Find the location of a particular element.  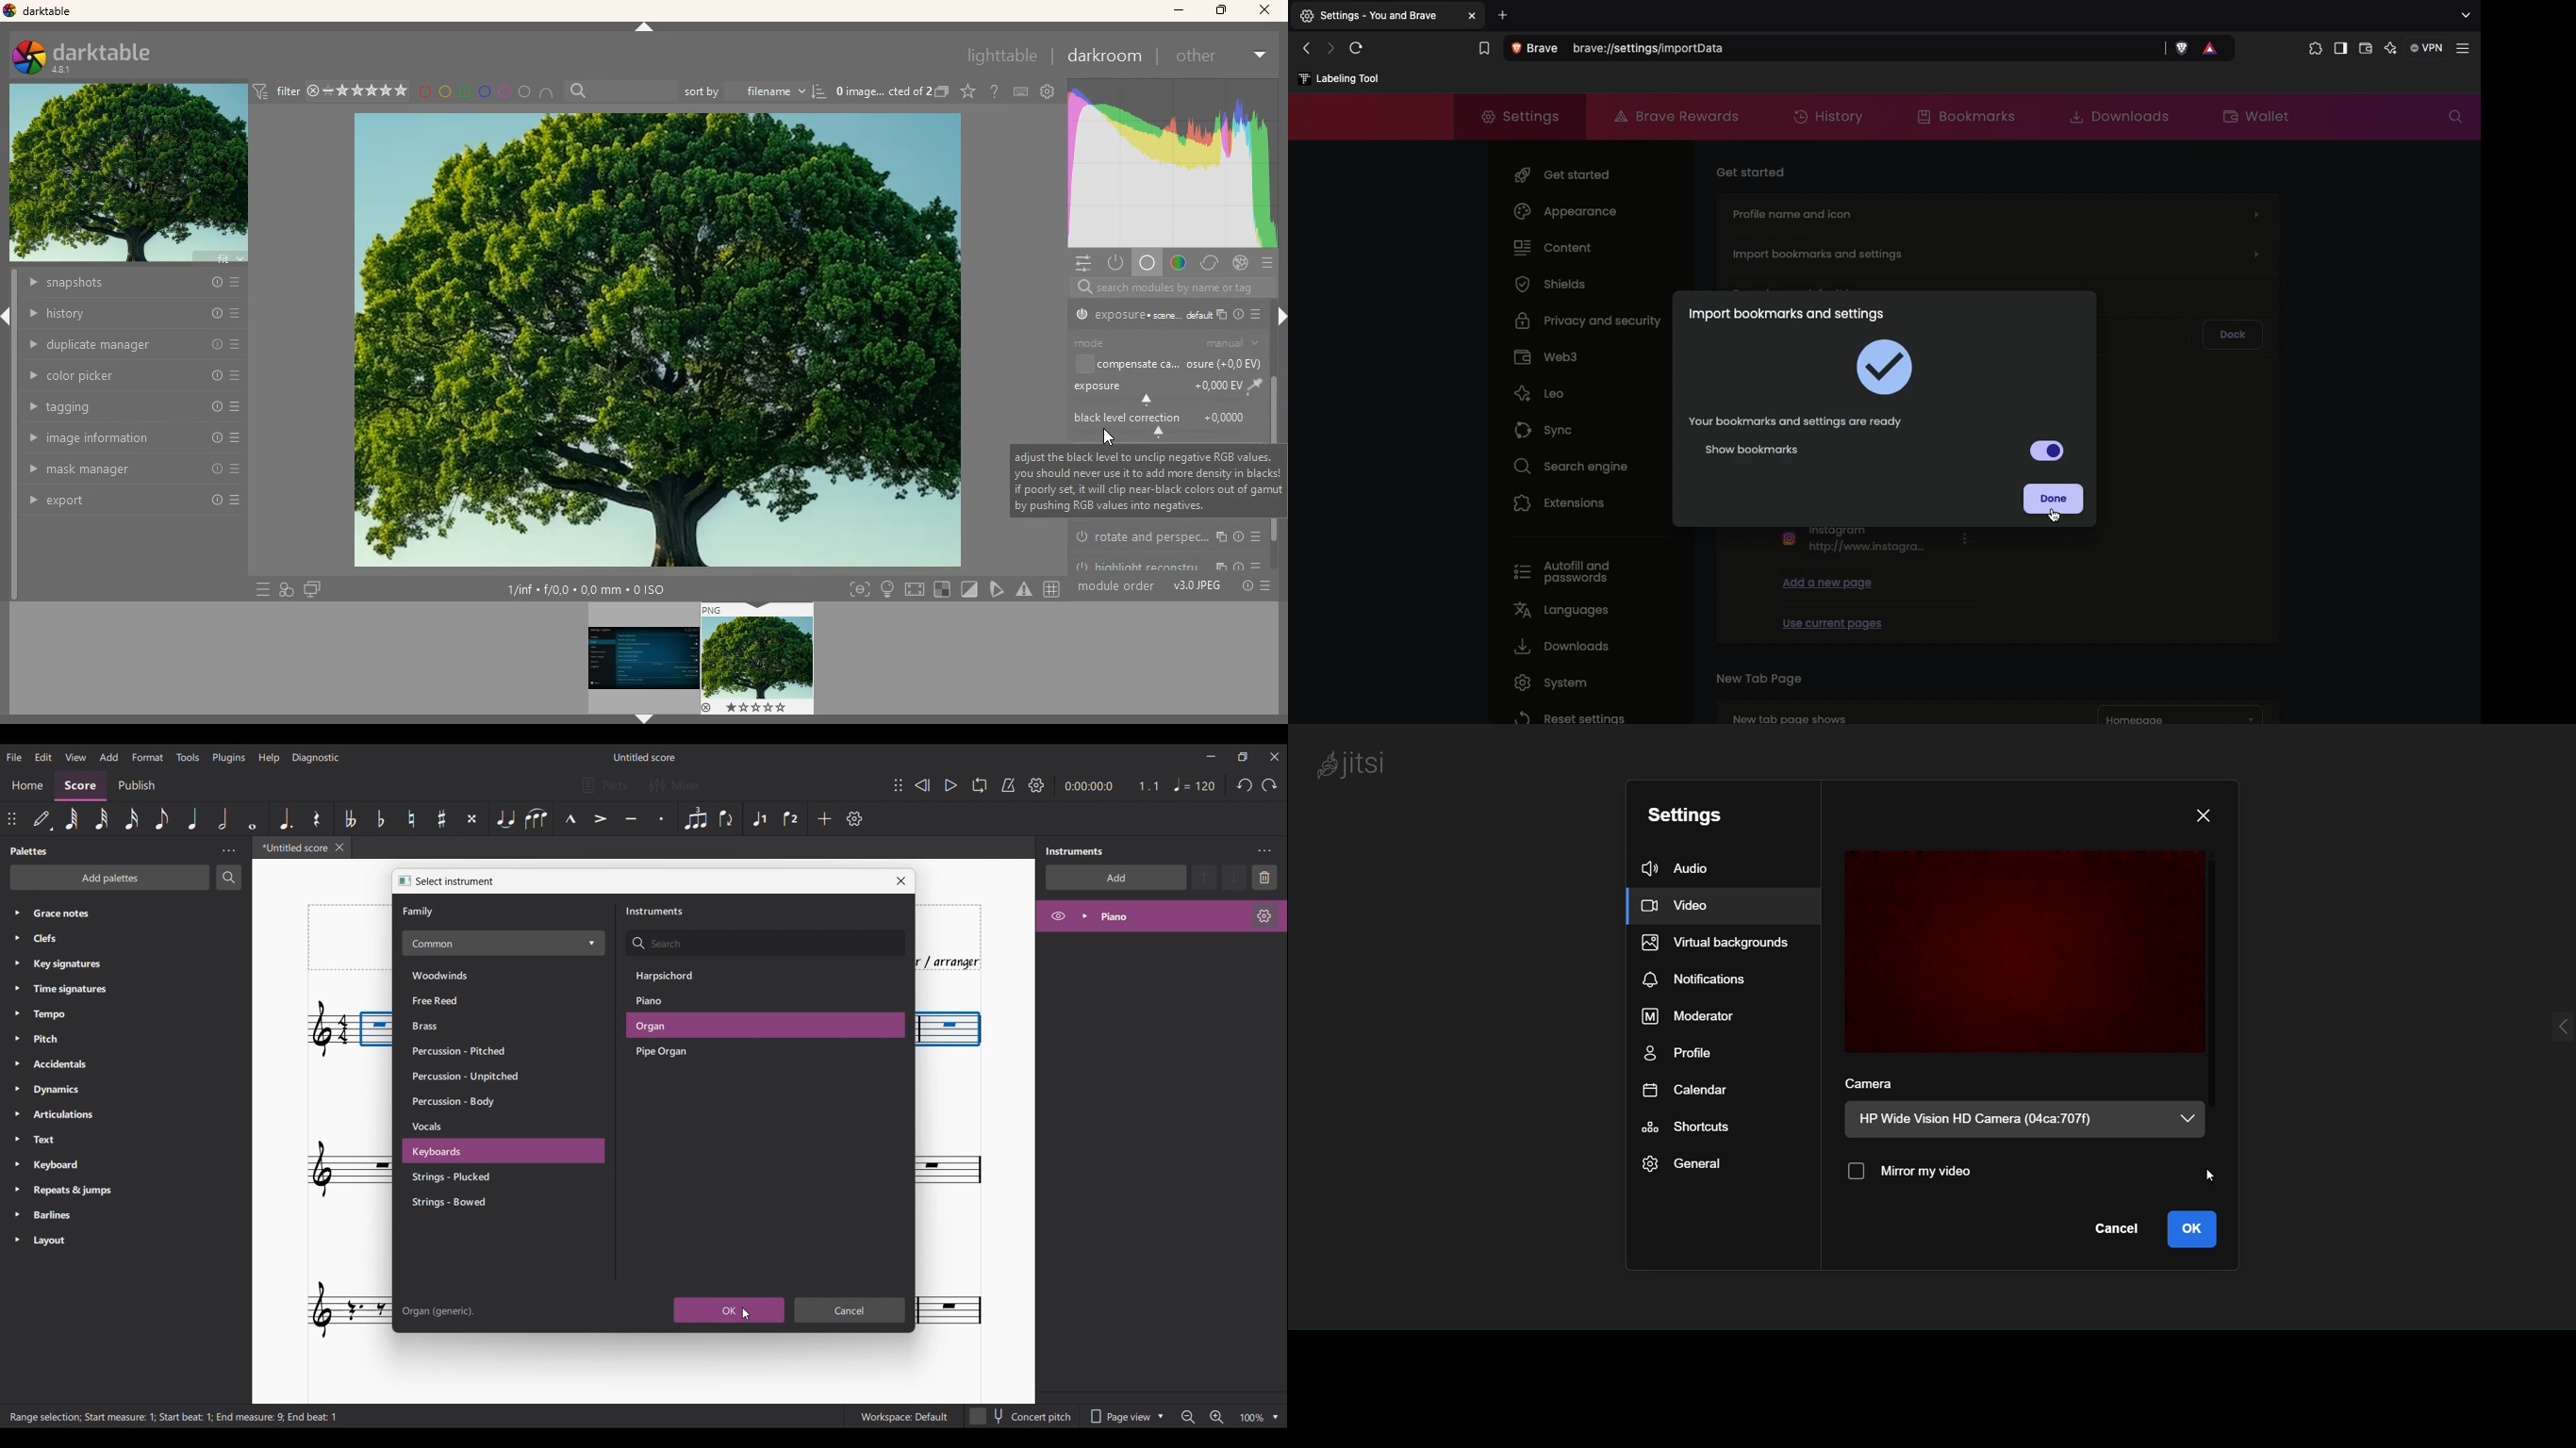

manual is located at coordinates (1234, 343).